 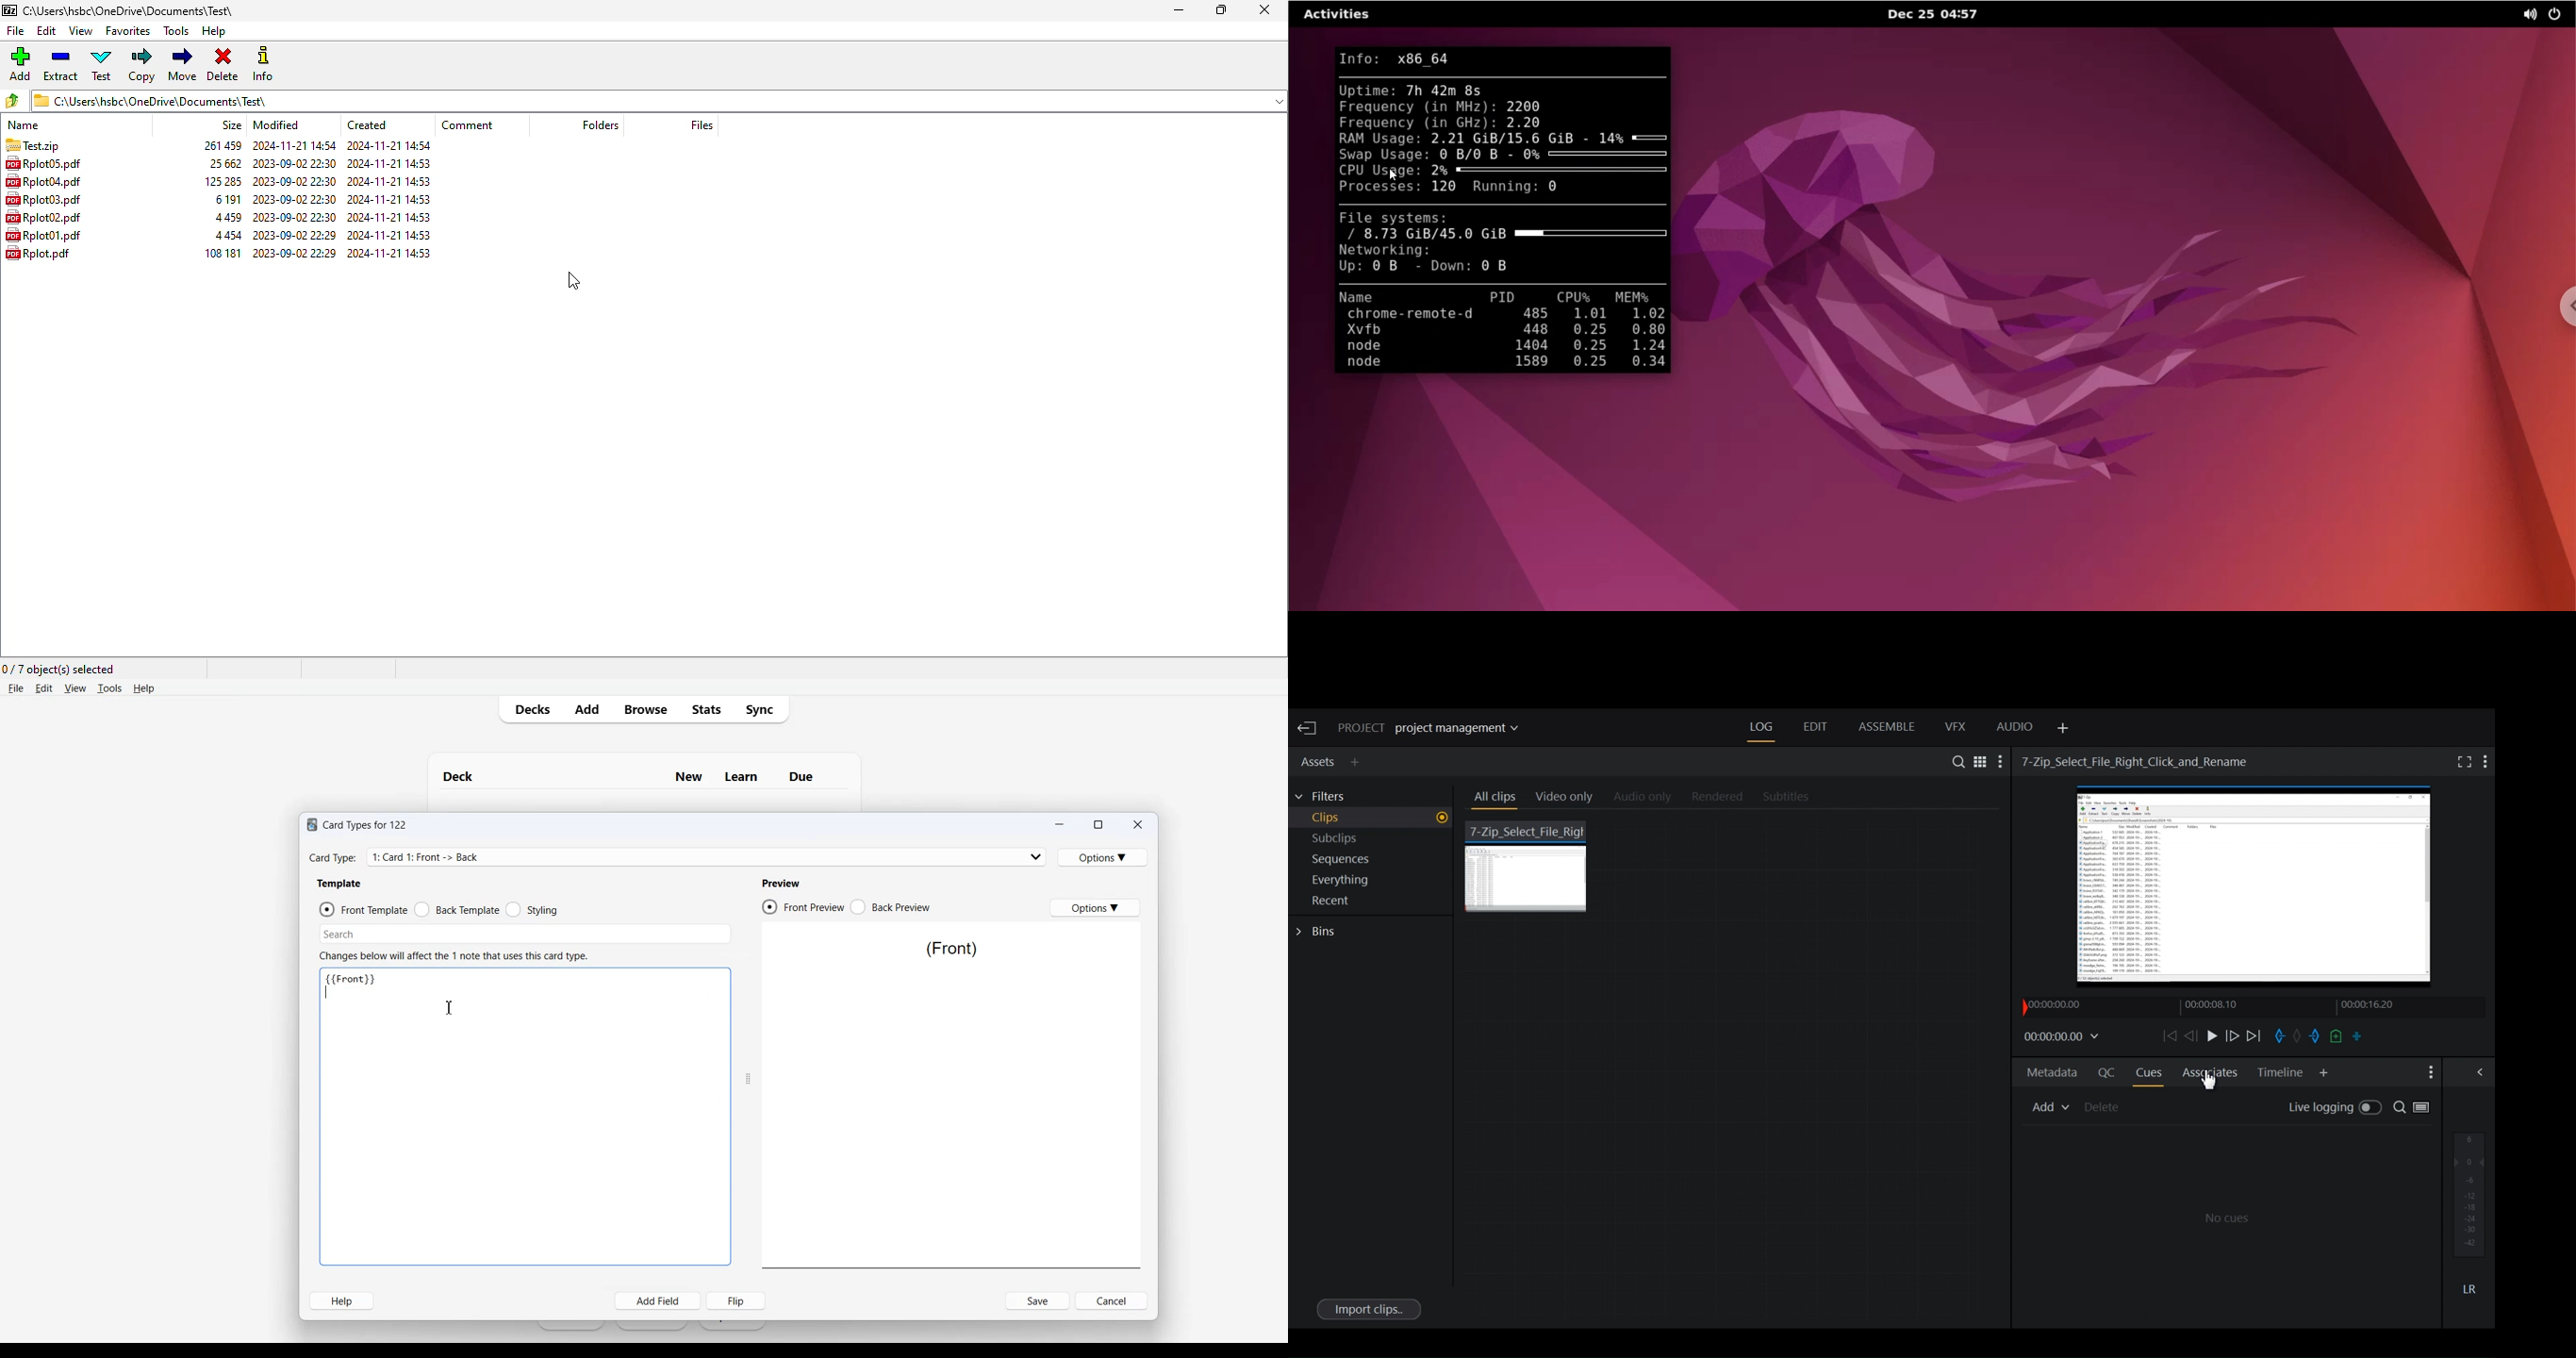 I want to click on Move backward, so click(x=2168, y=1035).